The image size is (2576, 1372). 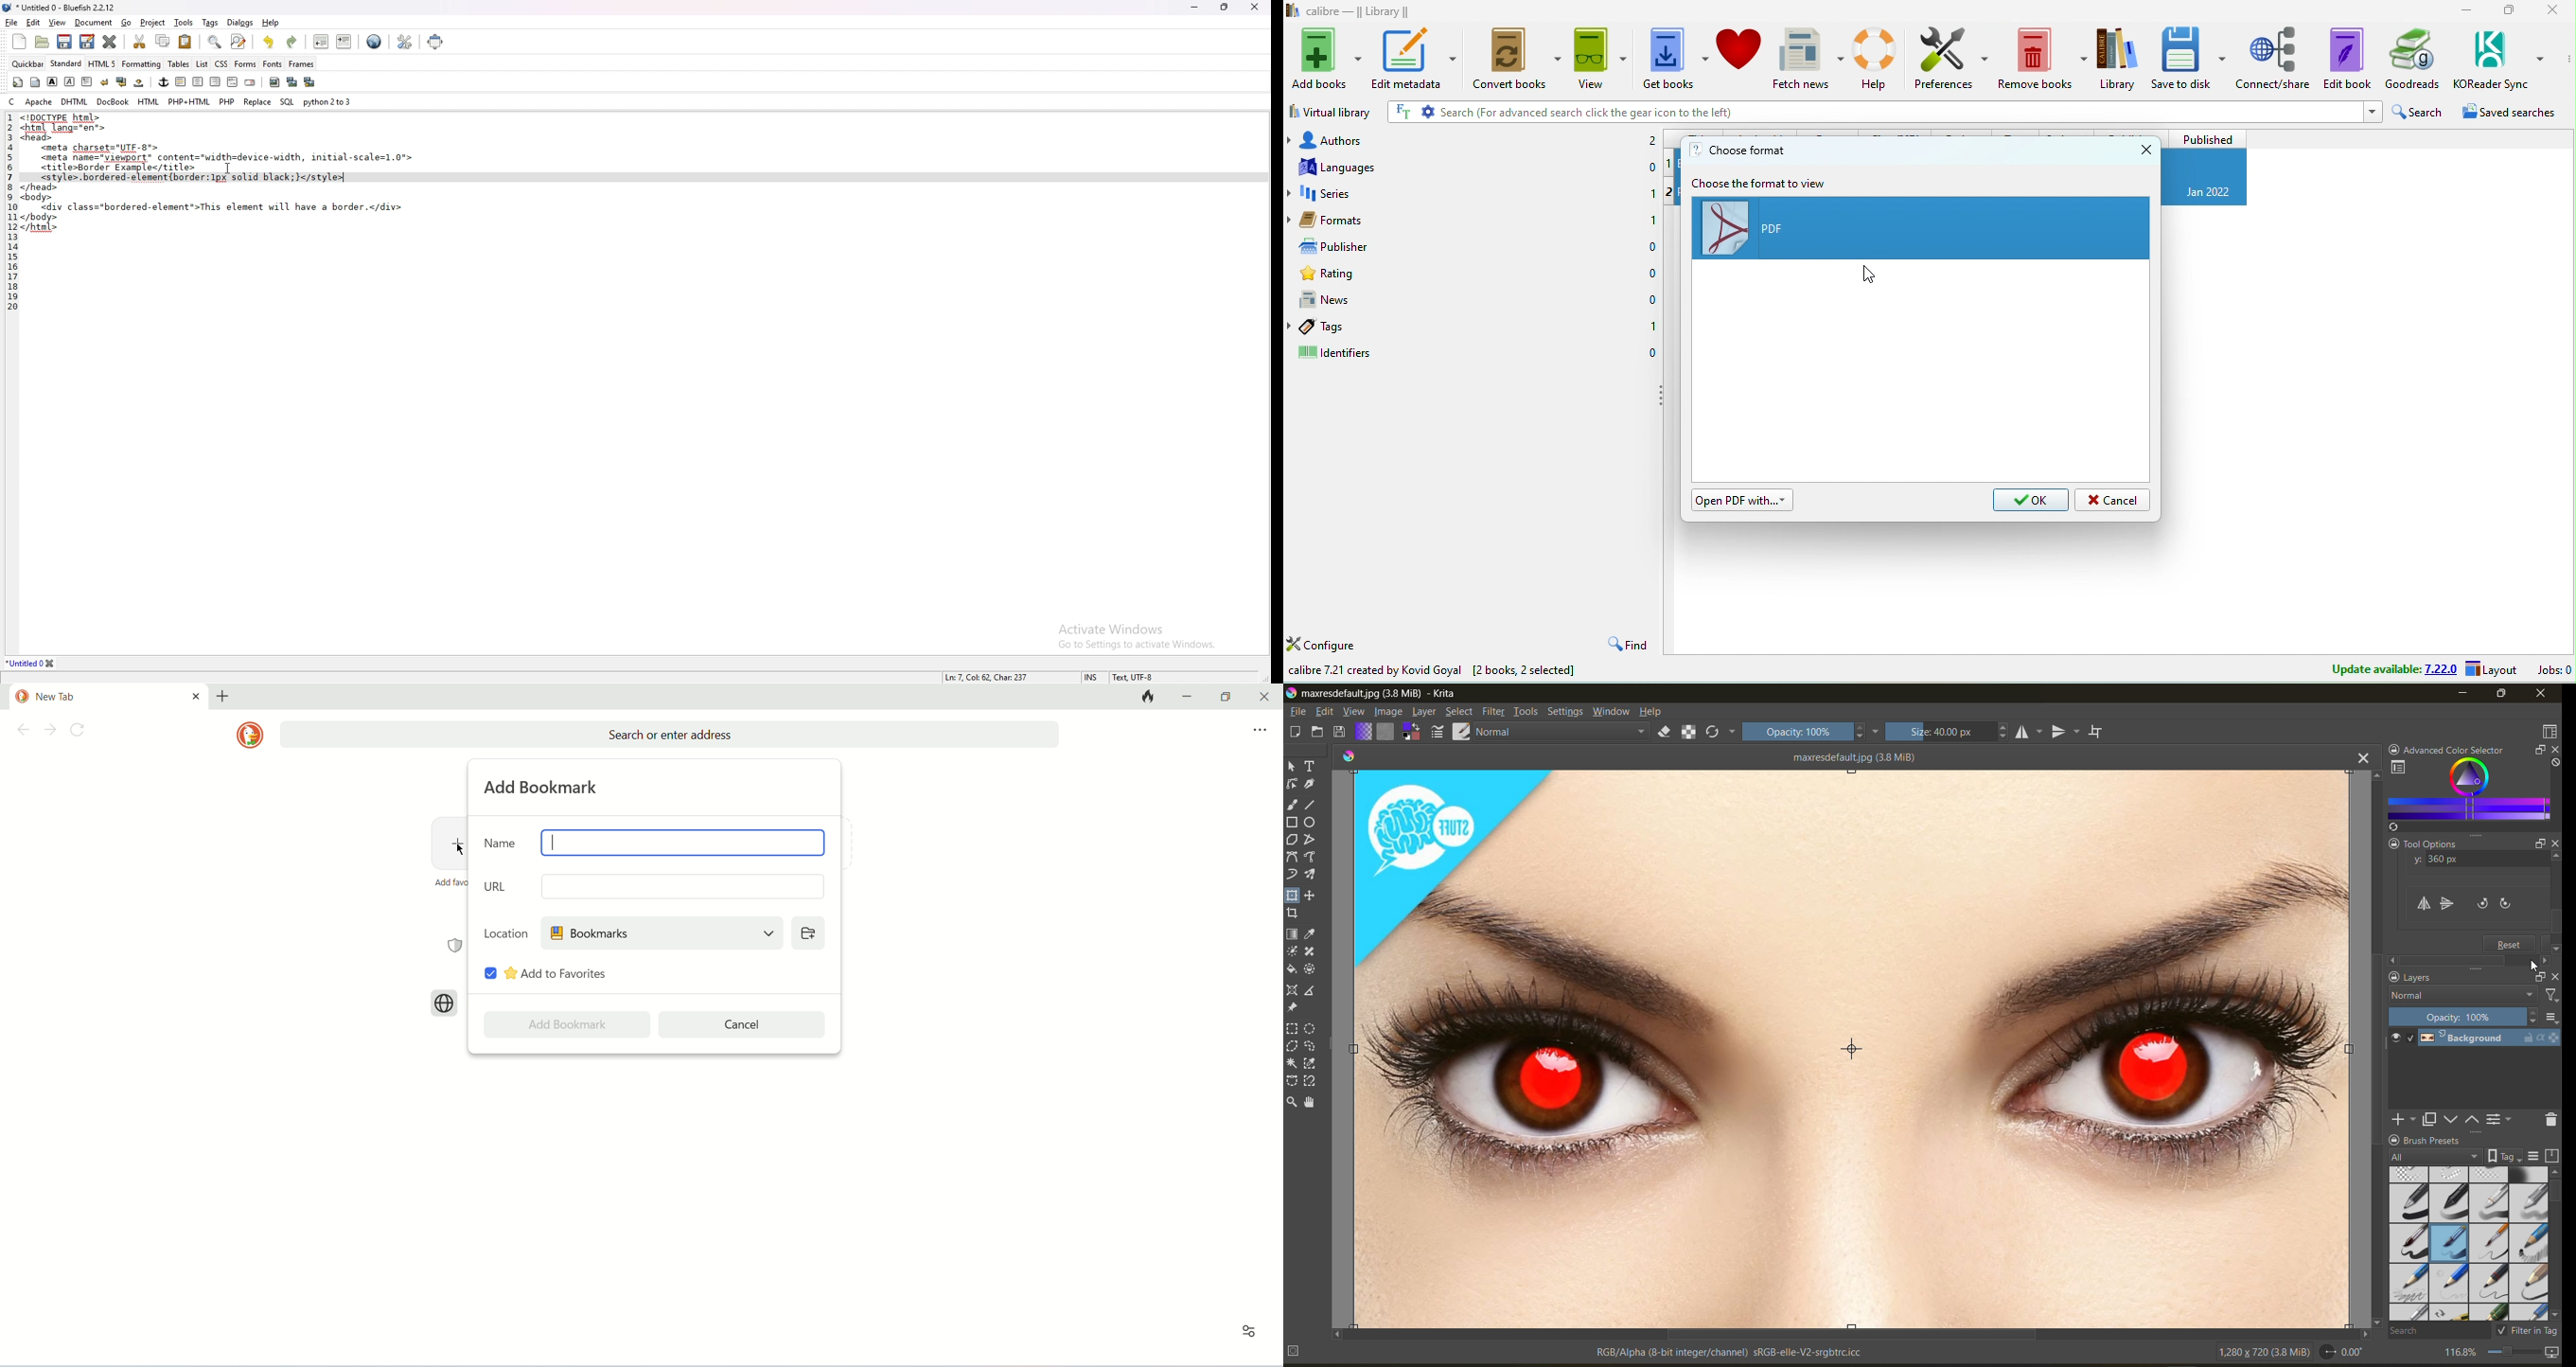 I want to click on tools, so click(x=183, y=23).